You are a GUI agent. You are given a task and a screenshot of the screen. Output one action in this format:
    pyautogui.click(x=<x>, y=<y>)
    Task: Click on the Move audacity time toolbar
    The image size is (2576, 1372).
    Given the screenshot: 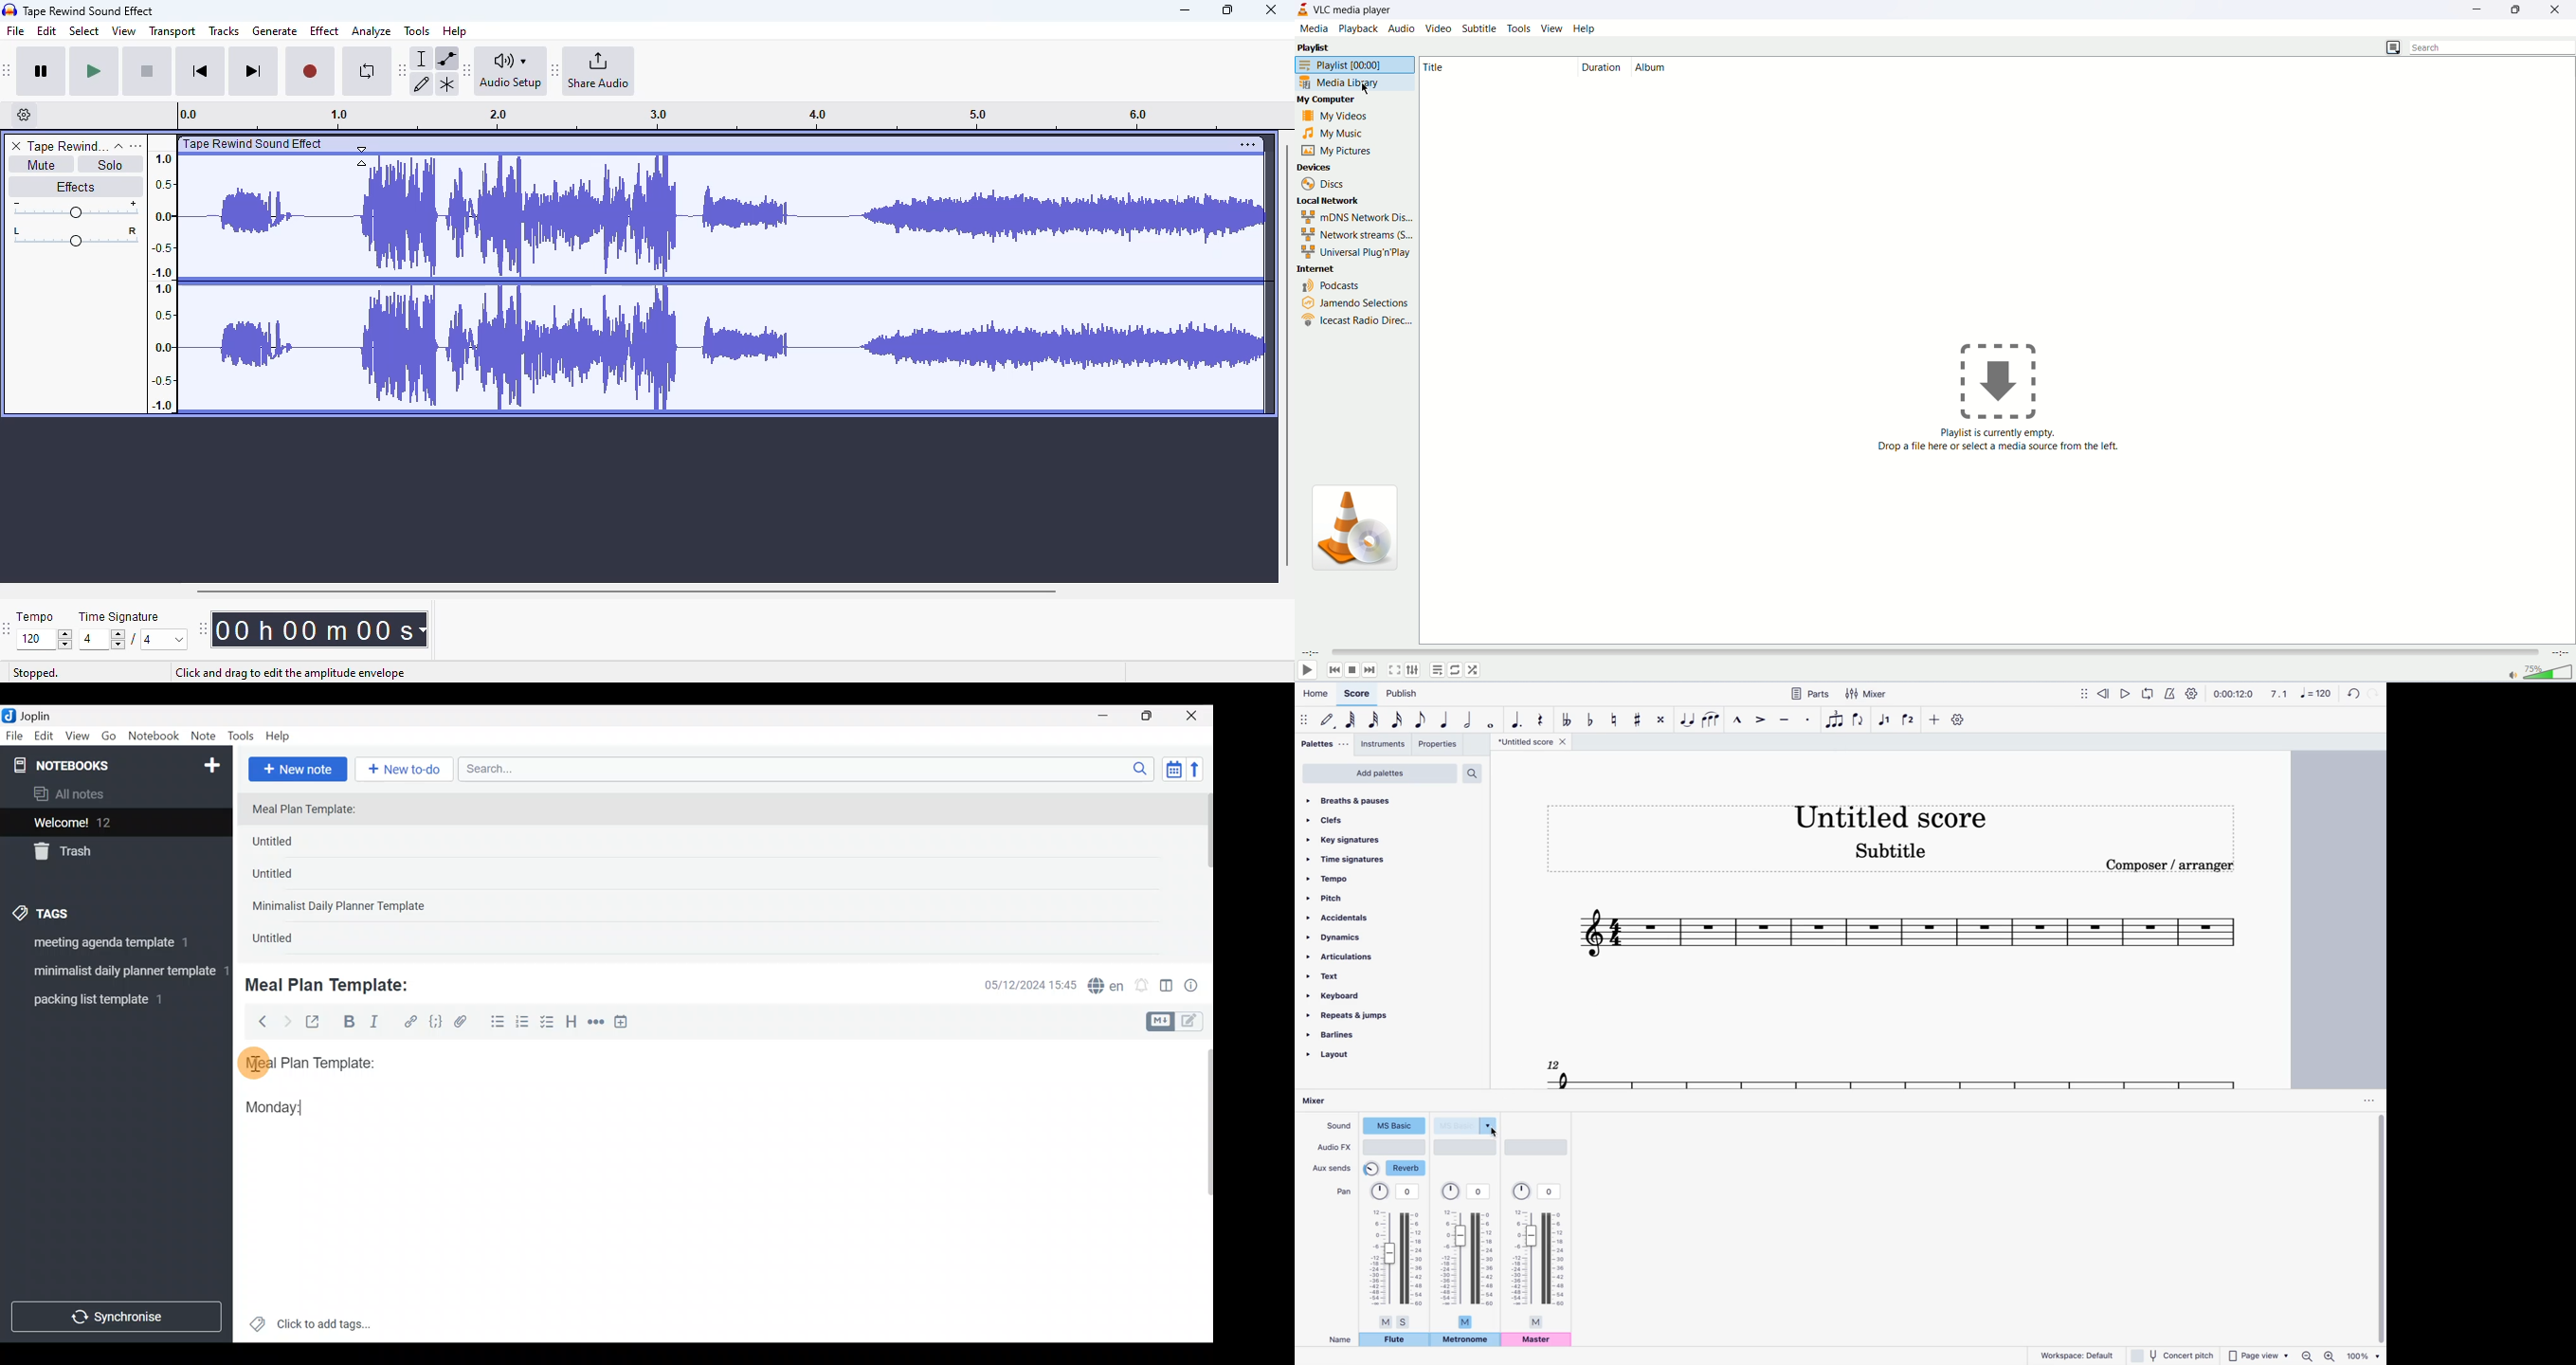 What is the action you would take?
    pyautogui.click(x=202, y=628)
    